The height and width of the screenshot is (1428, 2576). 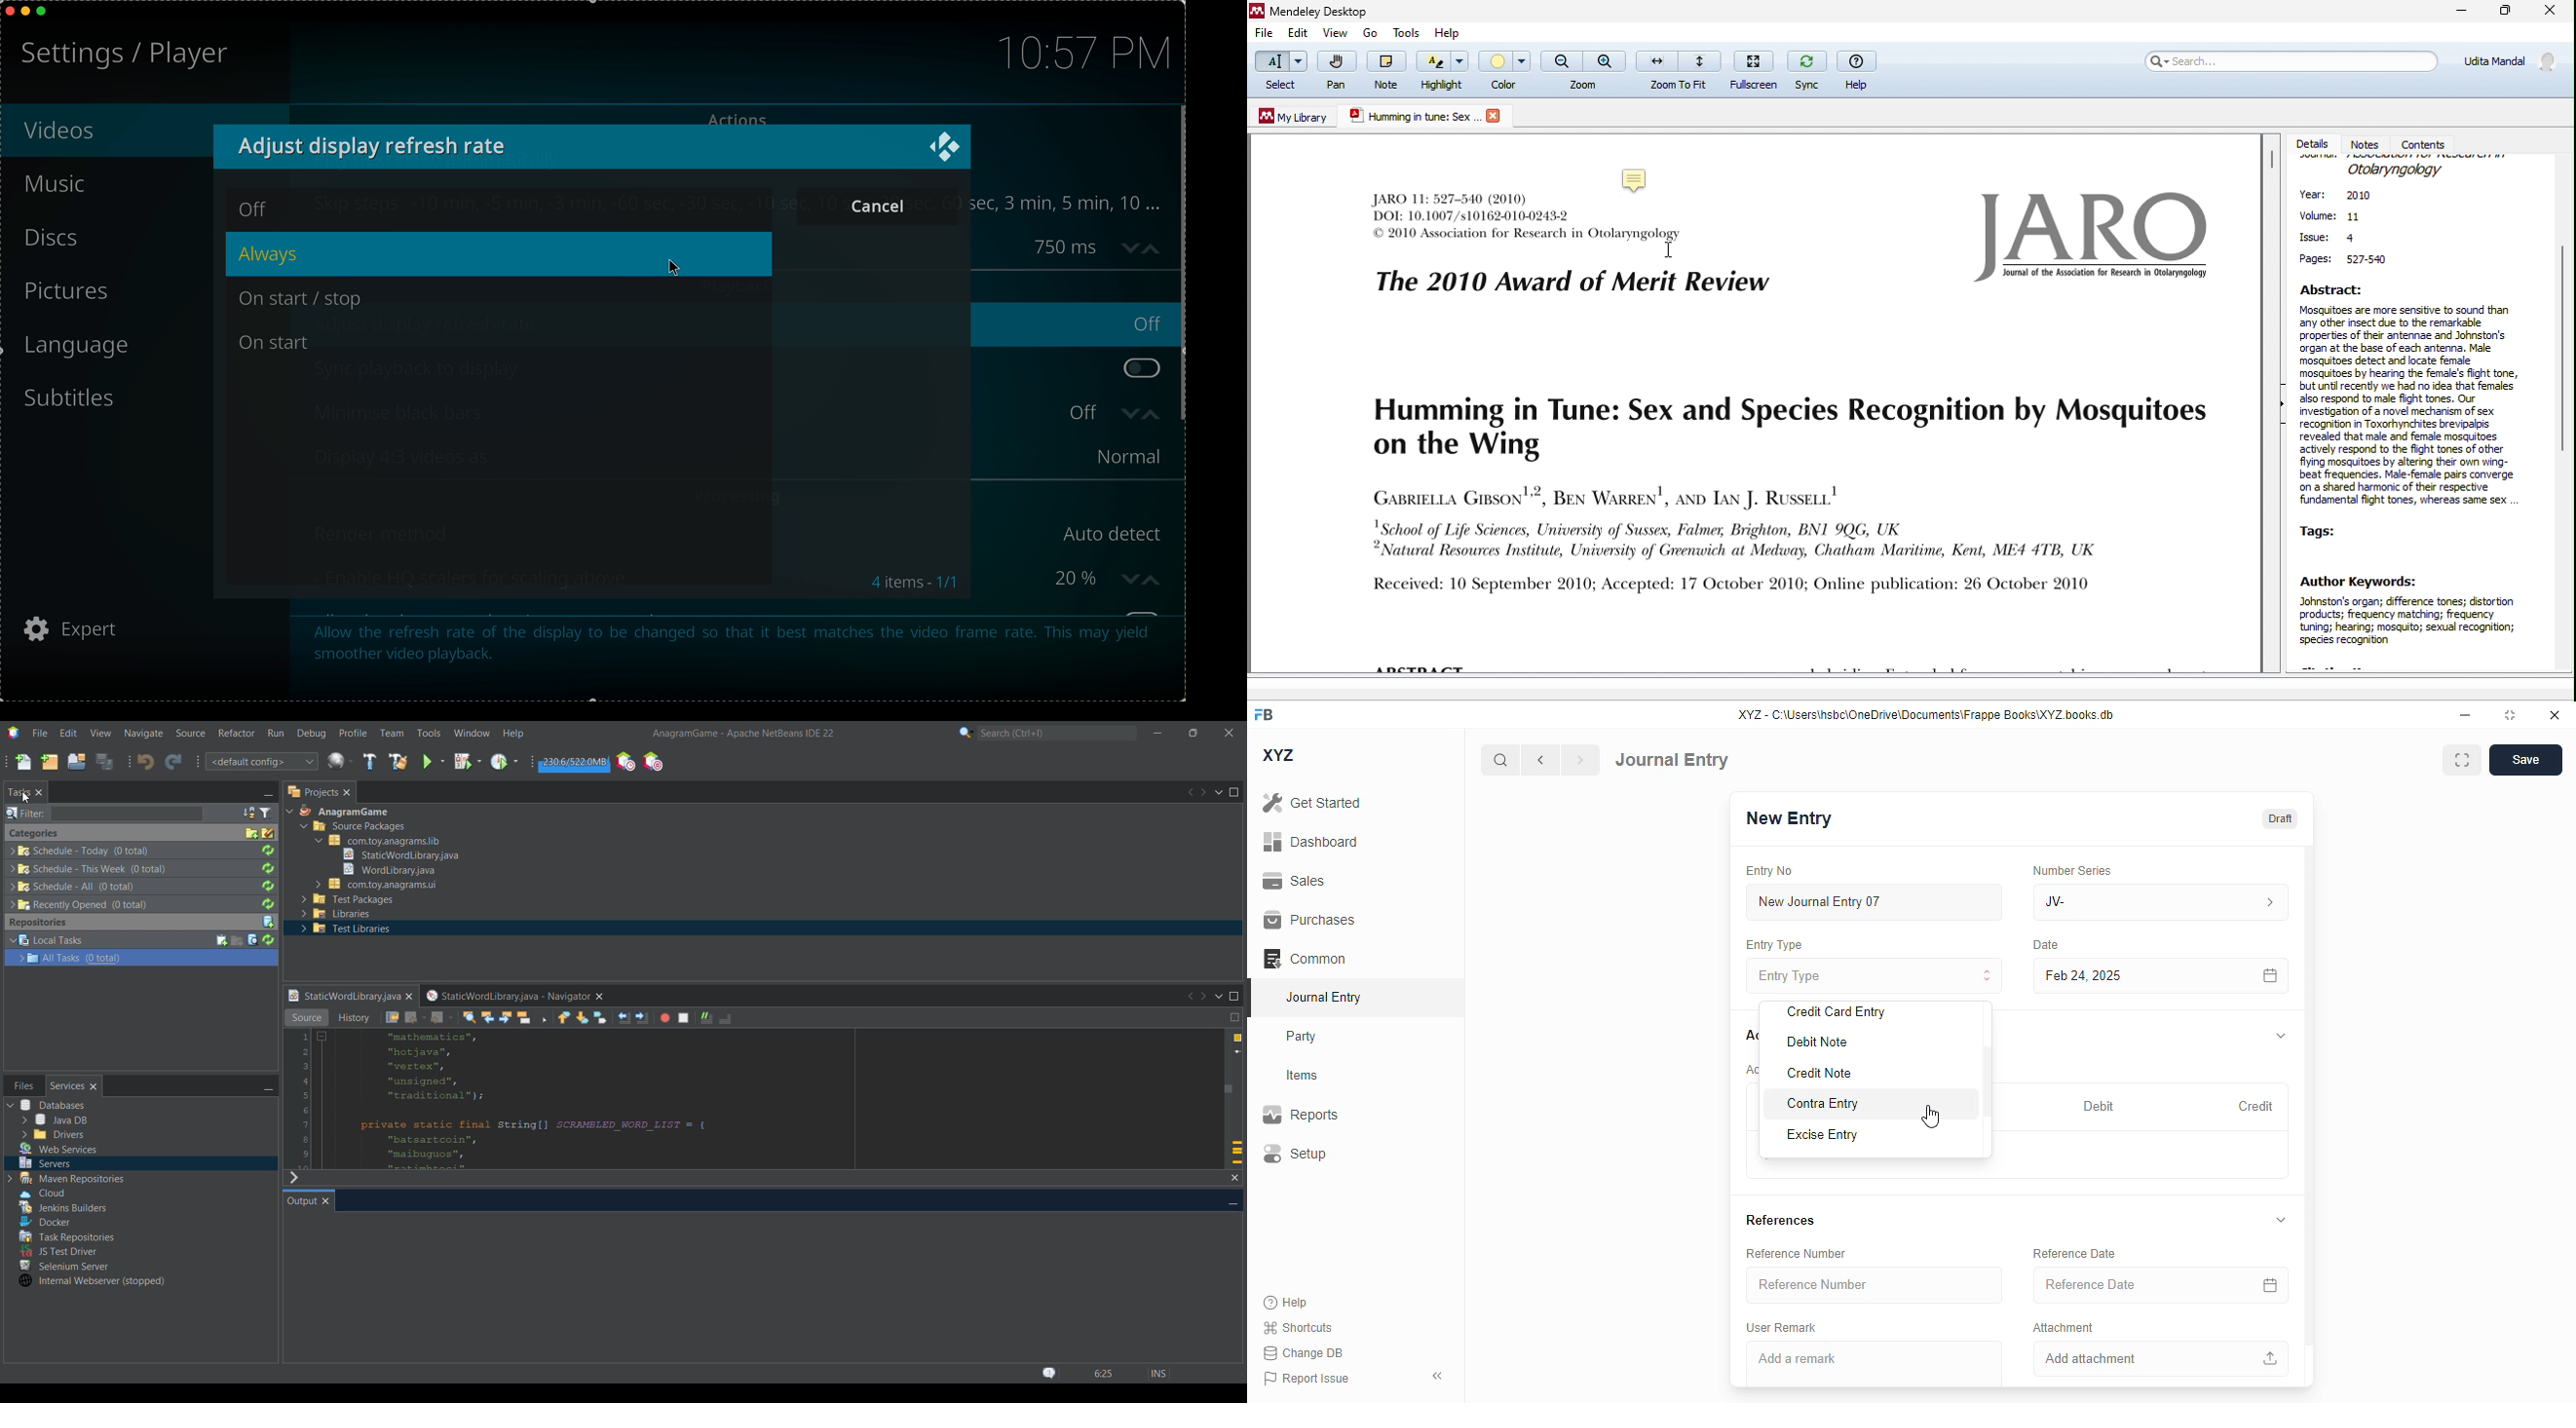 I want to click on abstract, so click(x=2414, y=396).